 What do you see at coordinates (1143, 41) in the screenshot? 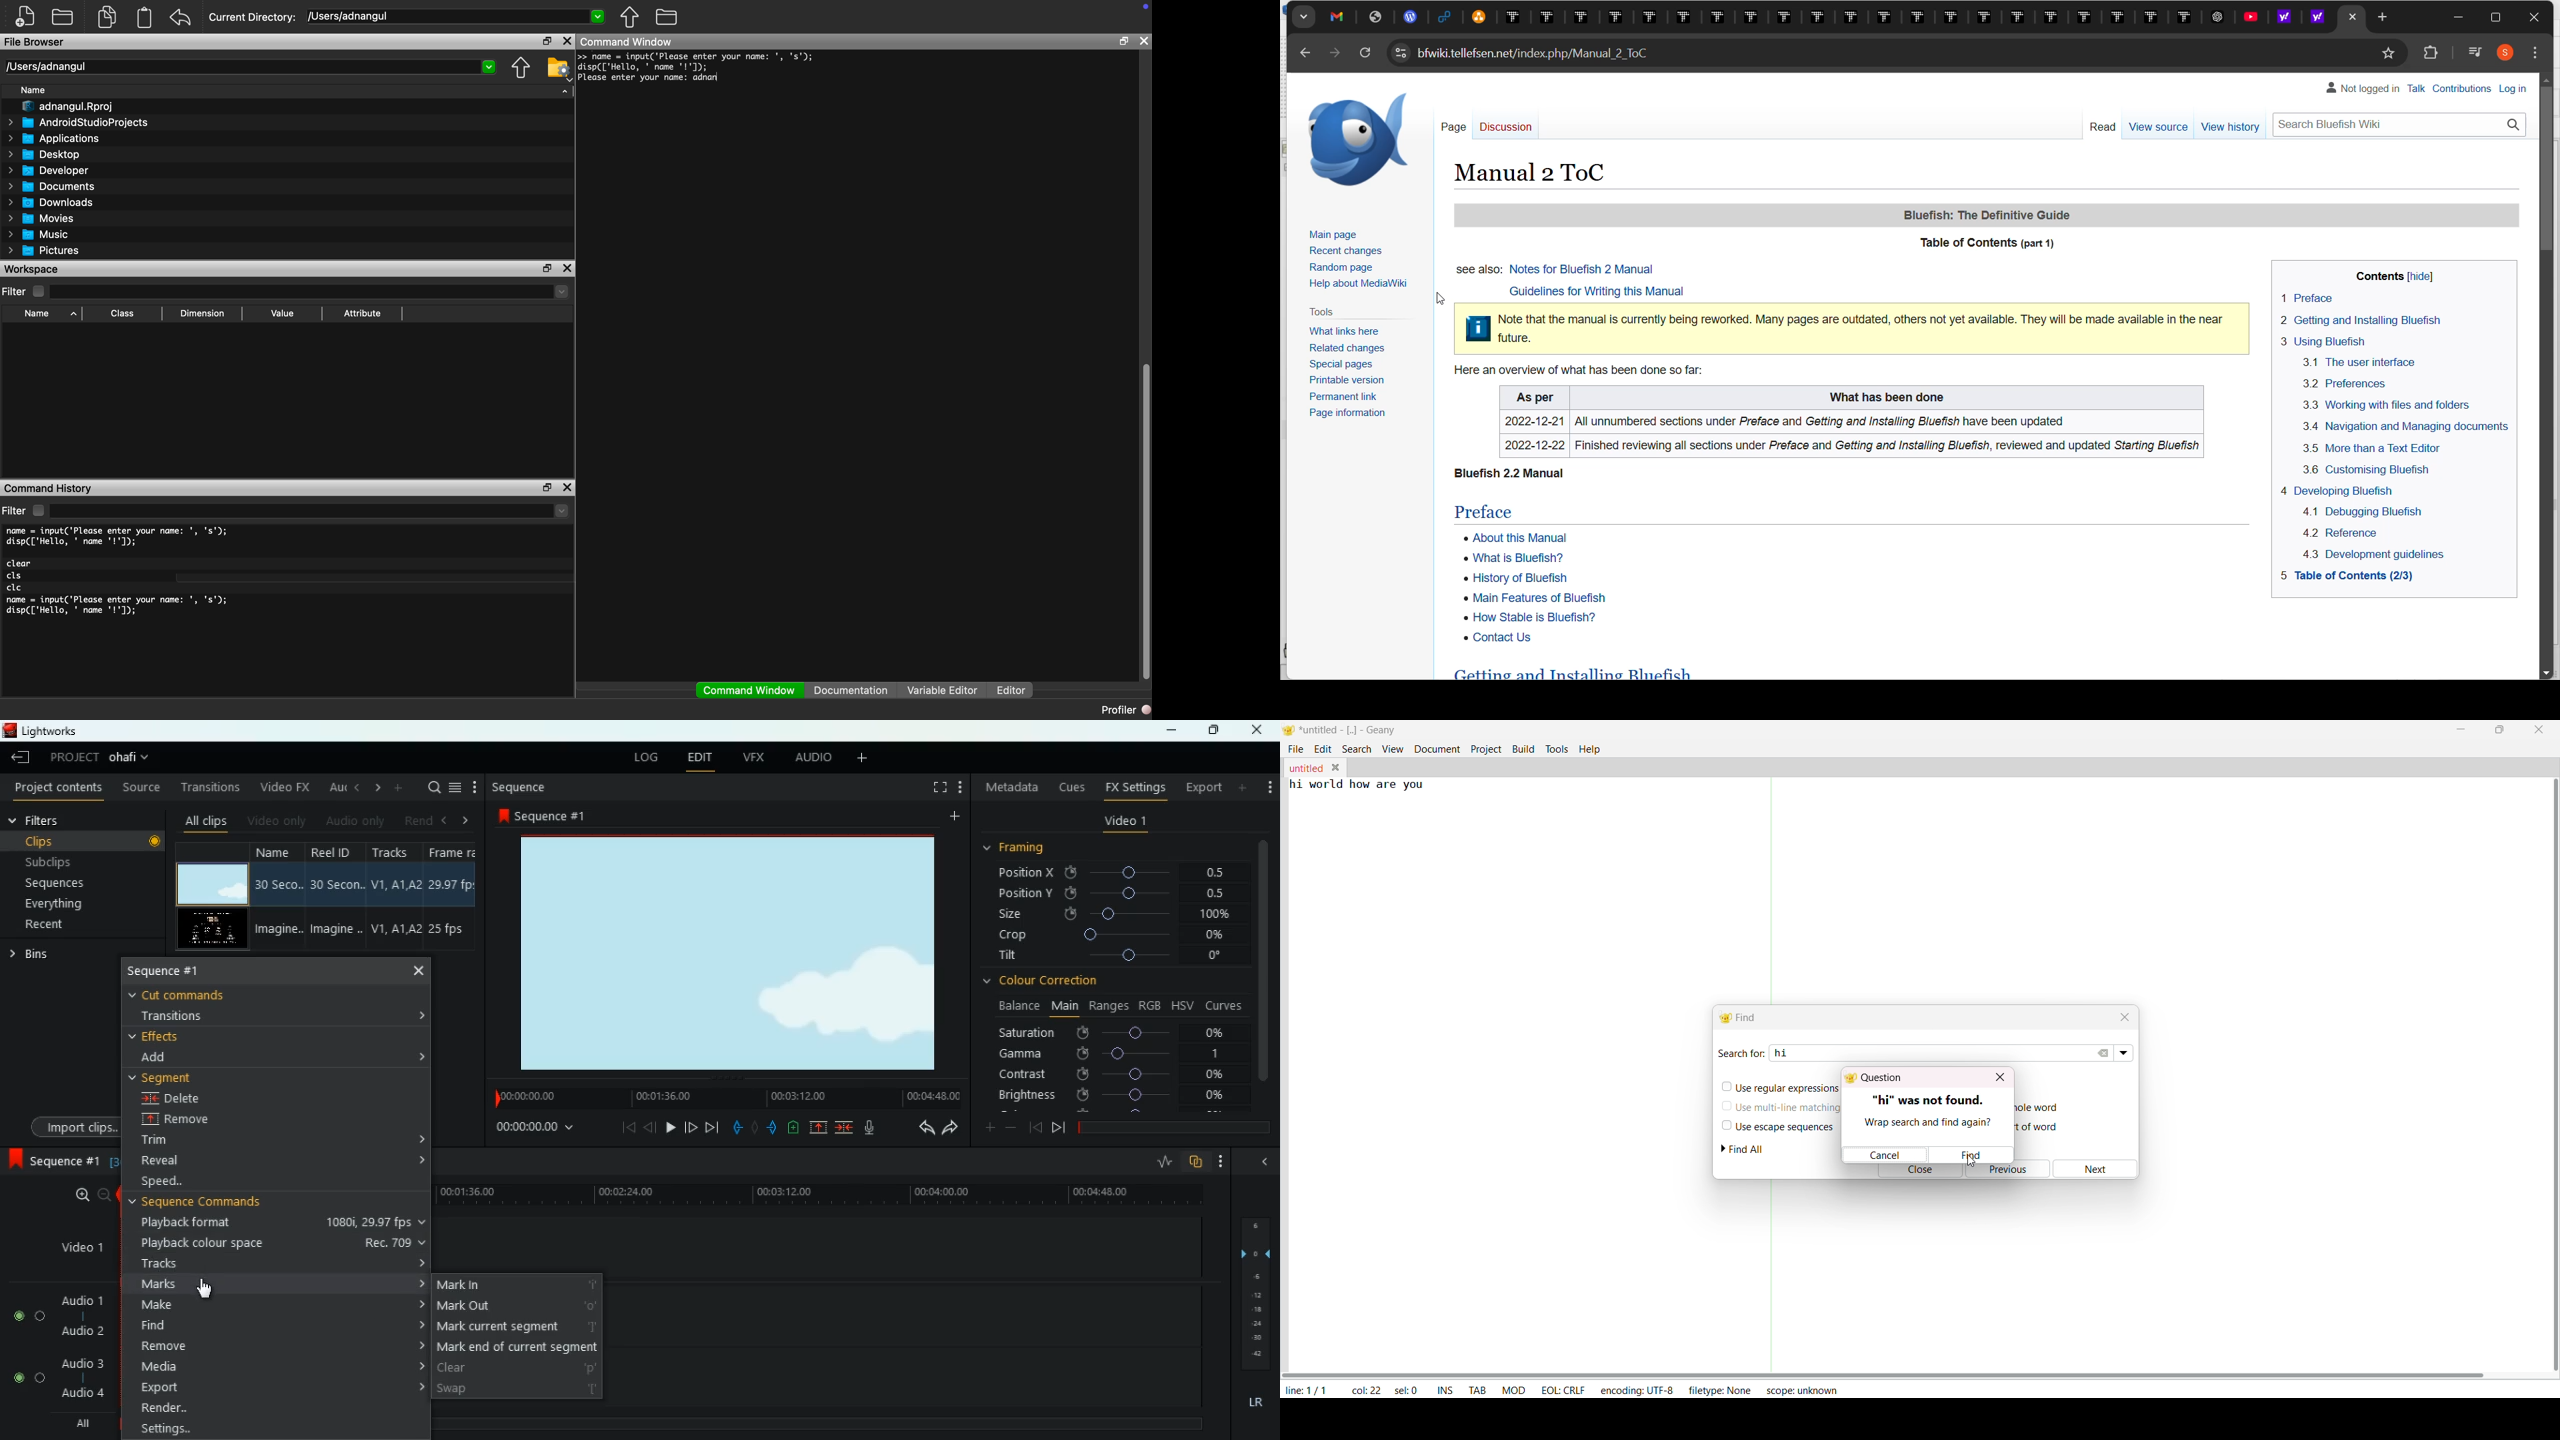
I see `close` at bounding box center [1143, 41].